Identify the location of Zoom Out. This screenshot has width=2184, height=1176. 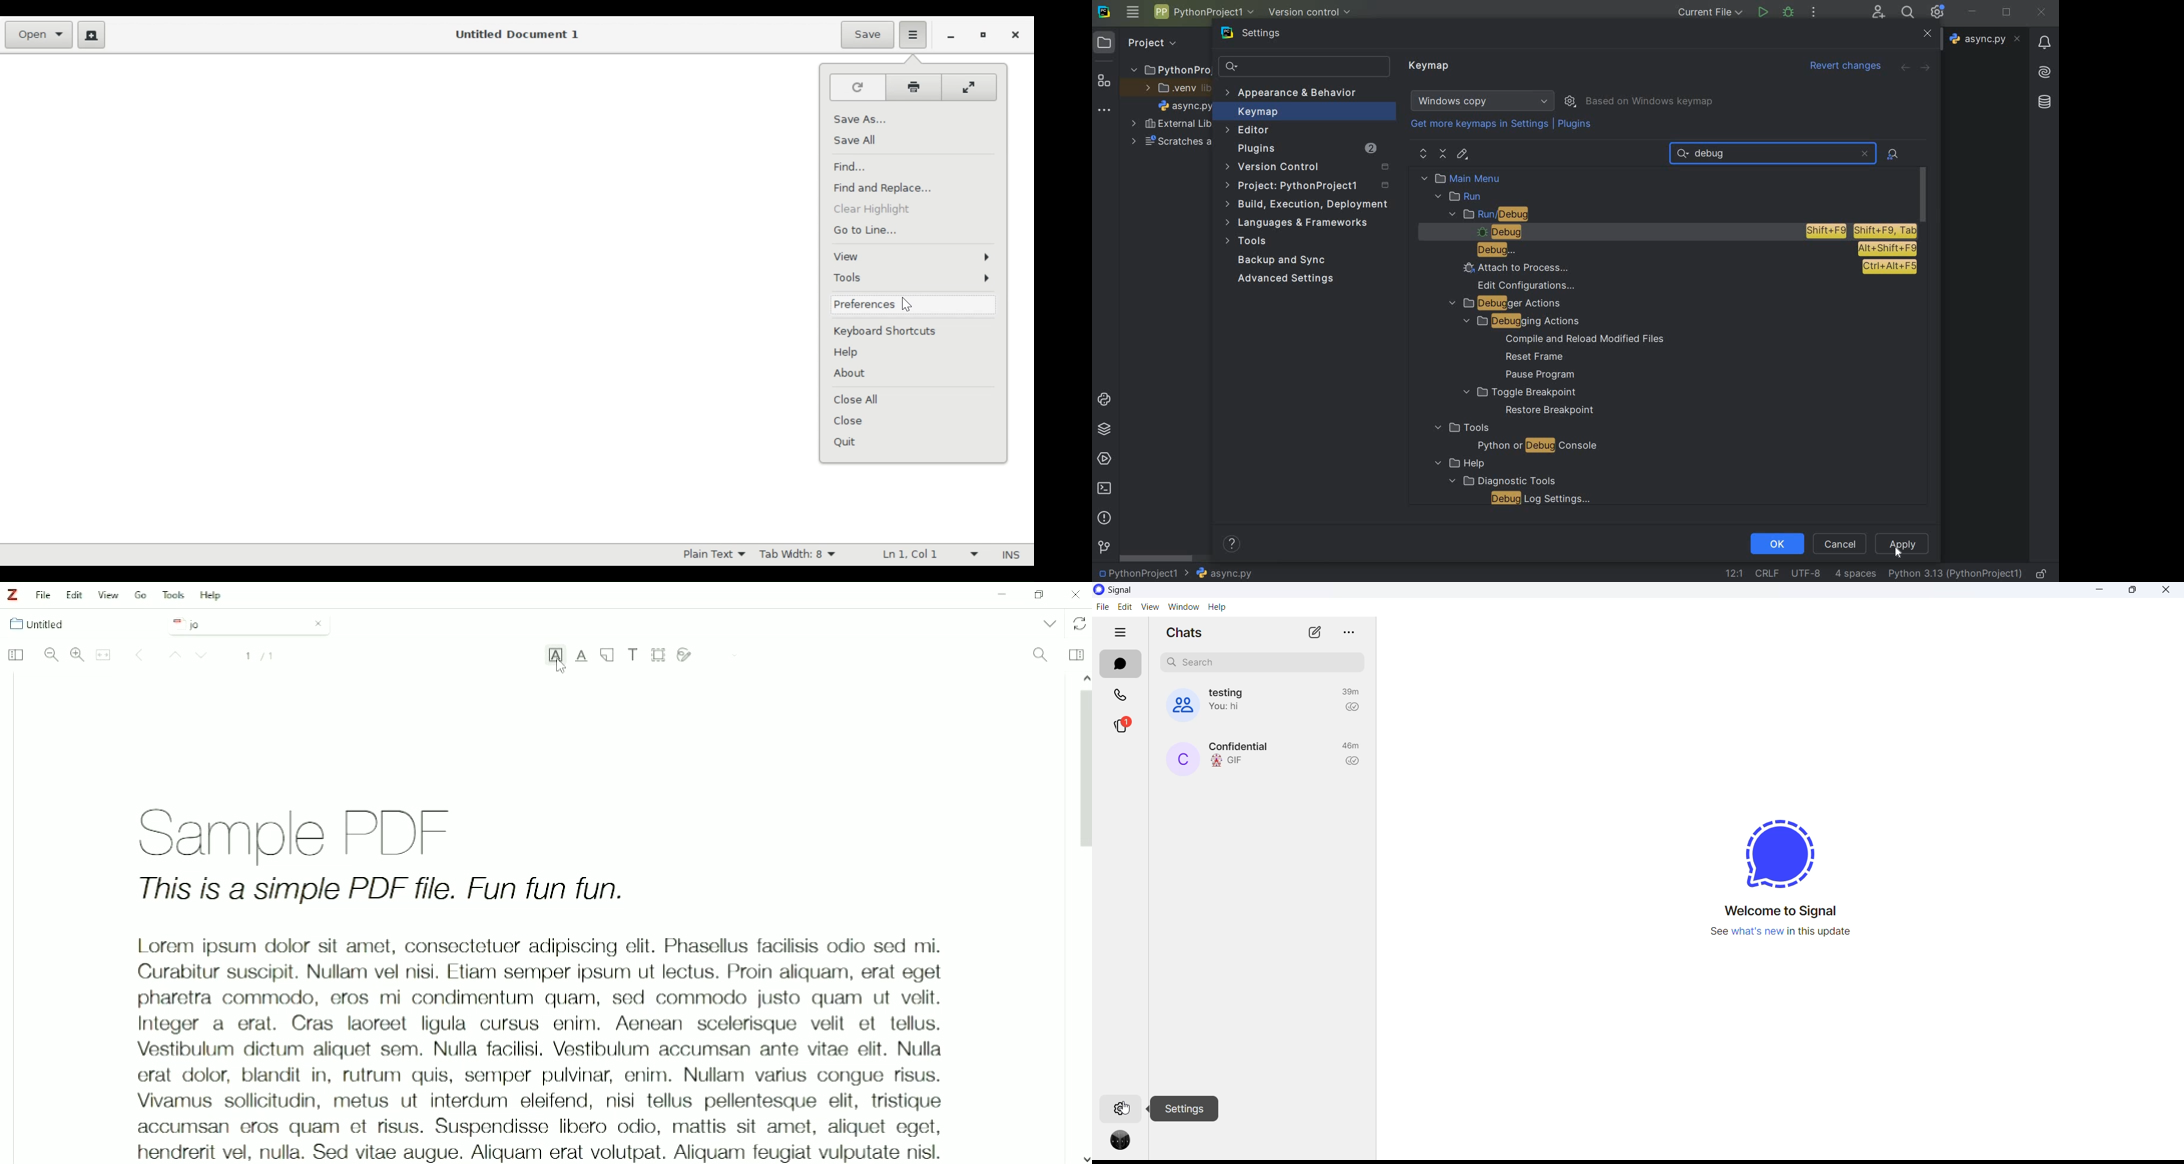
(51, 655).